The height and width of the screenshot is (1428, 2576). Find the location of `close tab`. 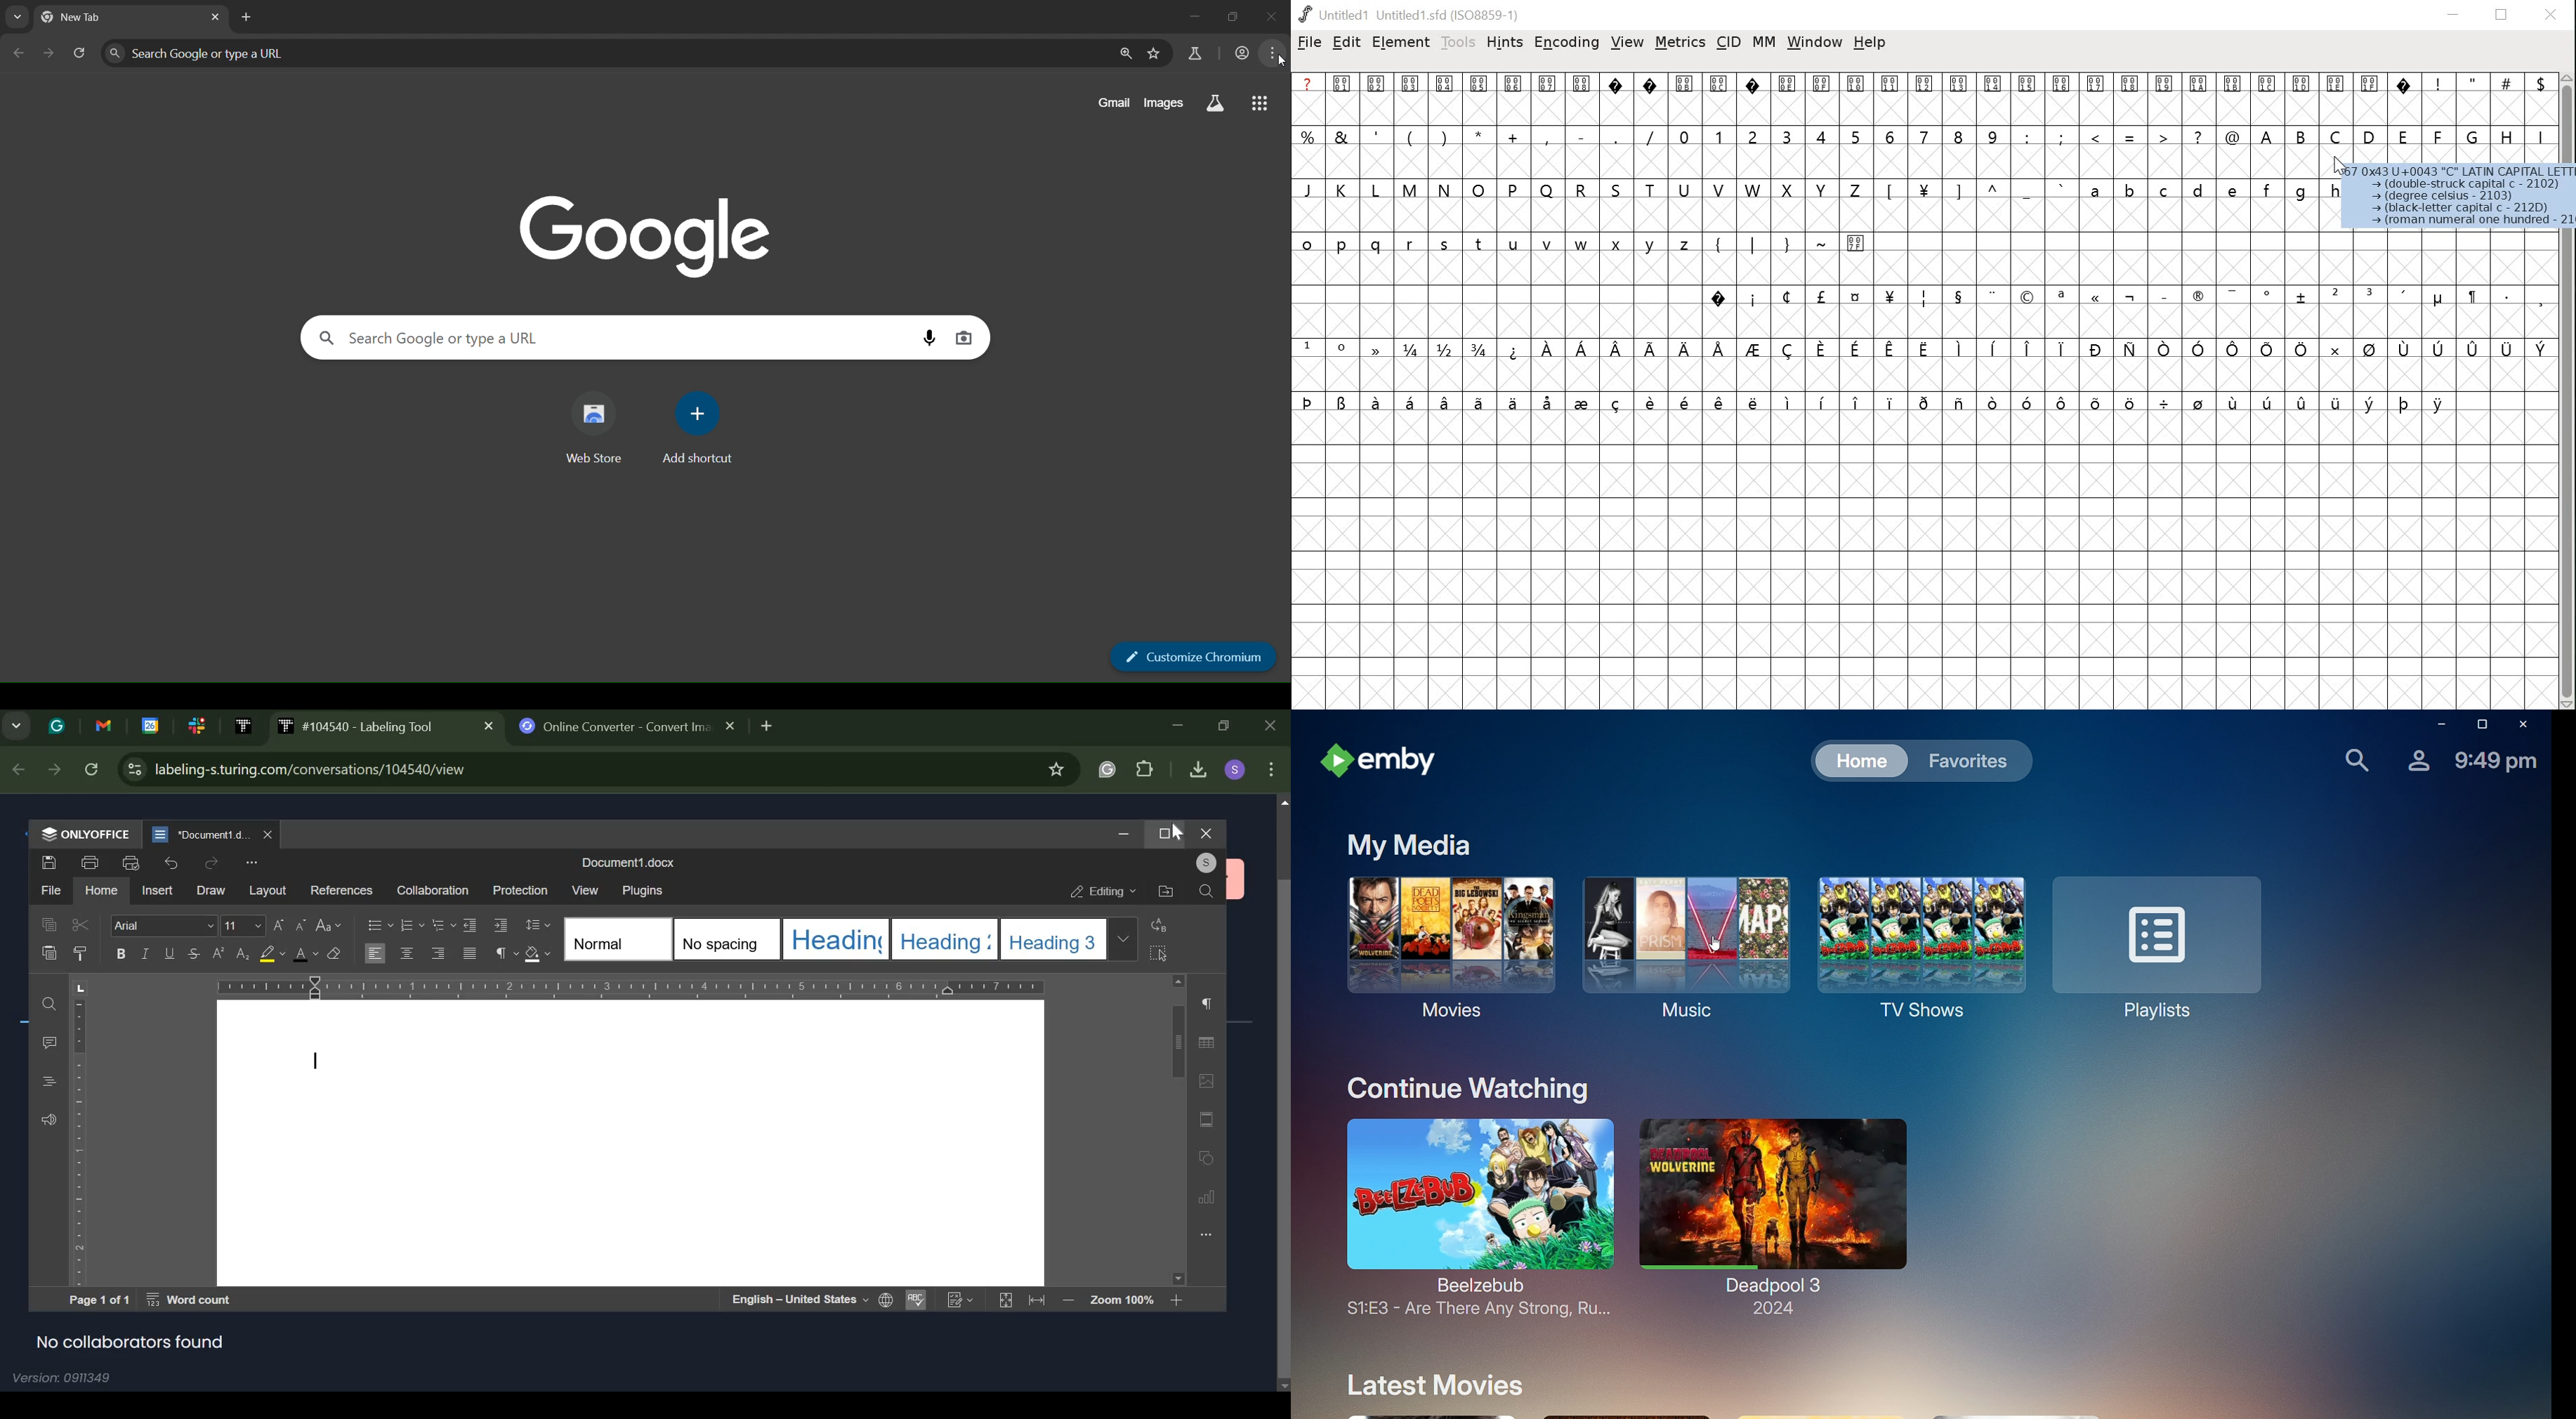

close tab is located at coordinates (268, 834).